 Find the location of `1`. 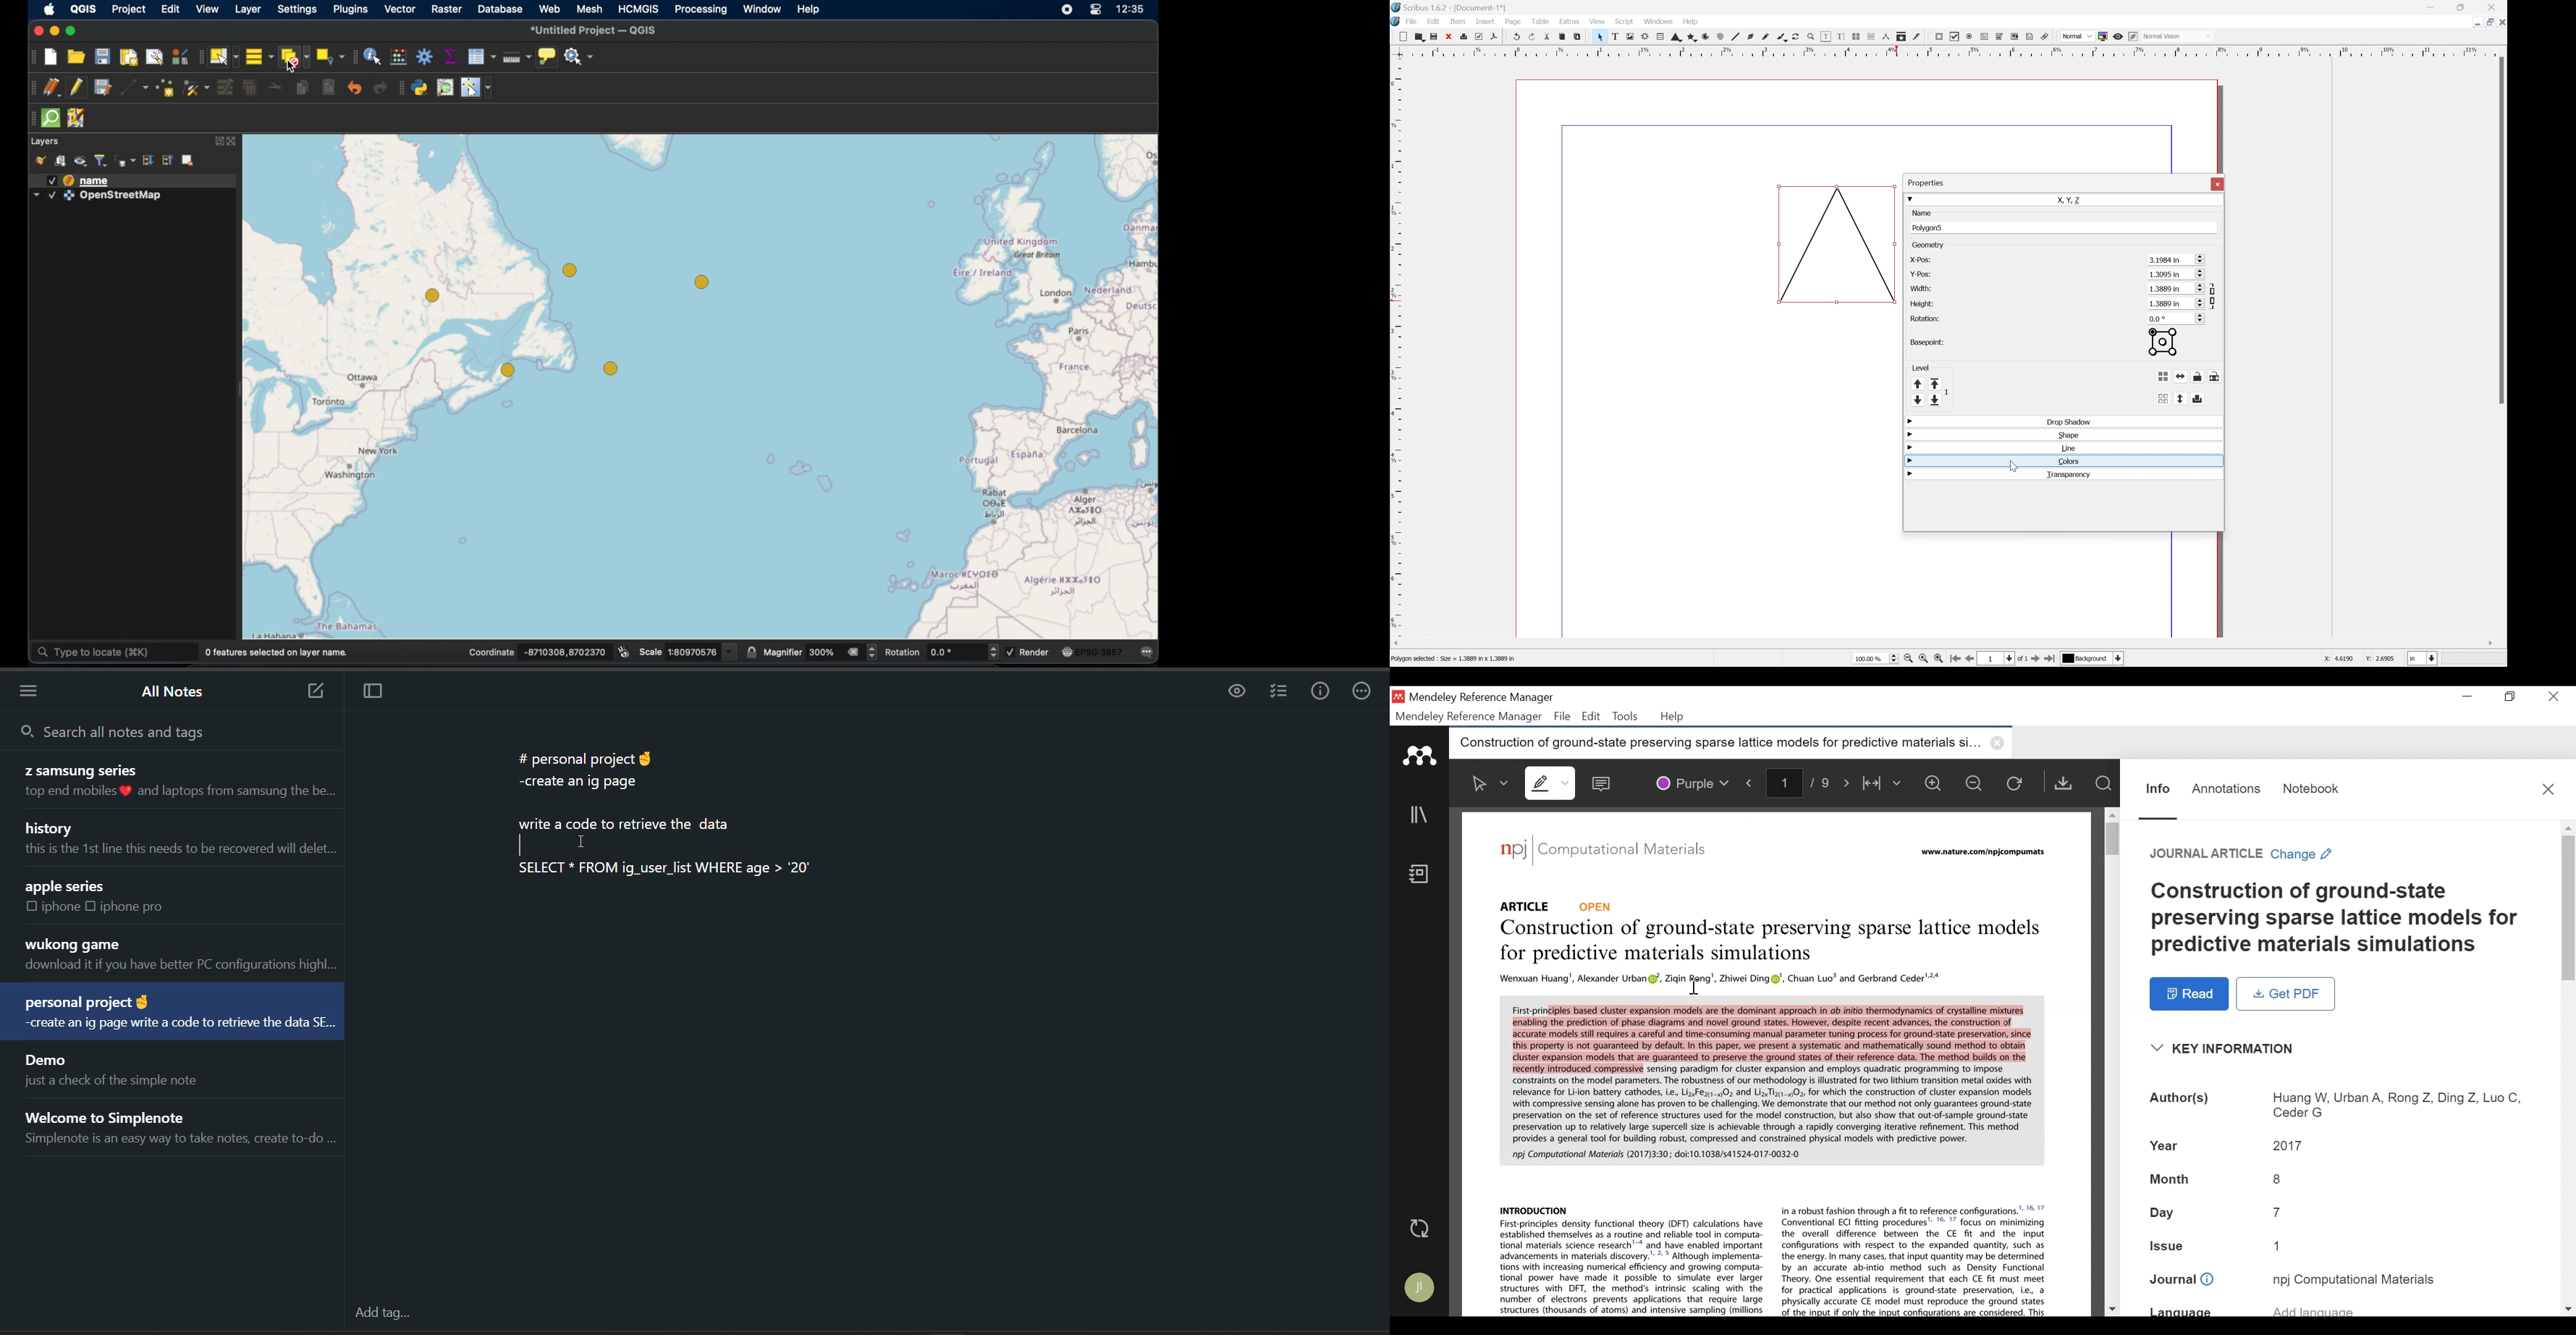

1 is located at coordinates (2279, 1245).